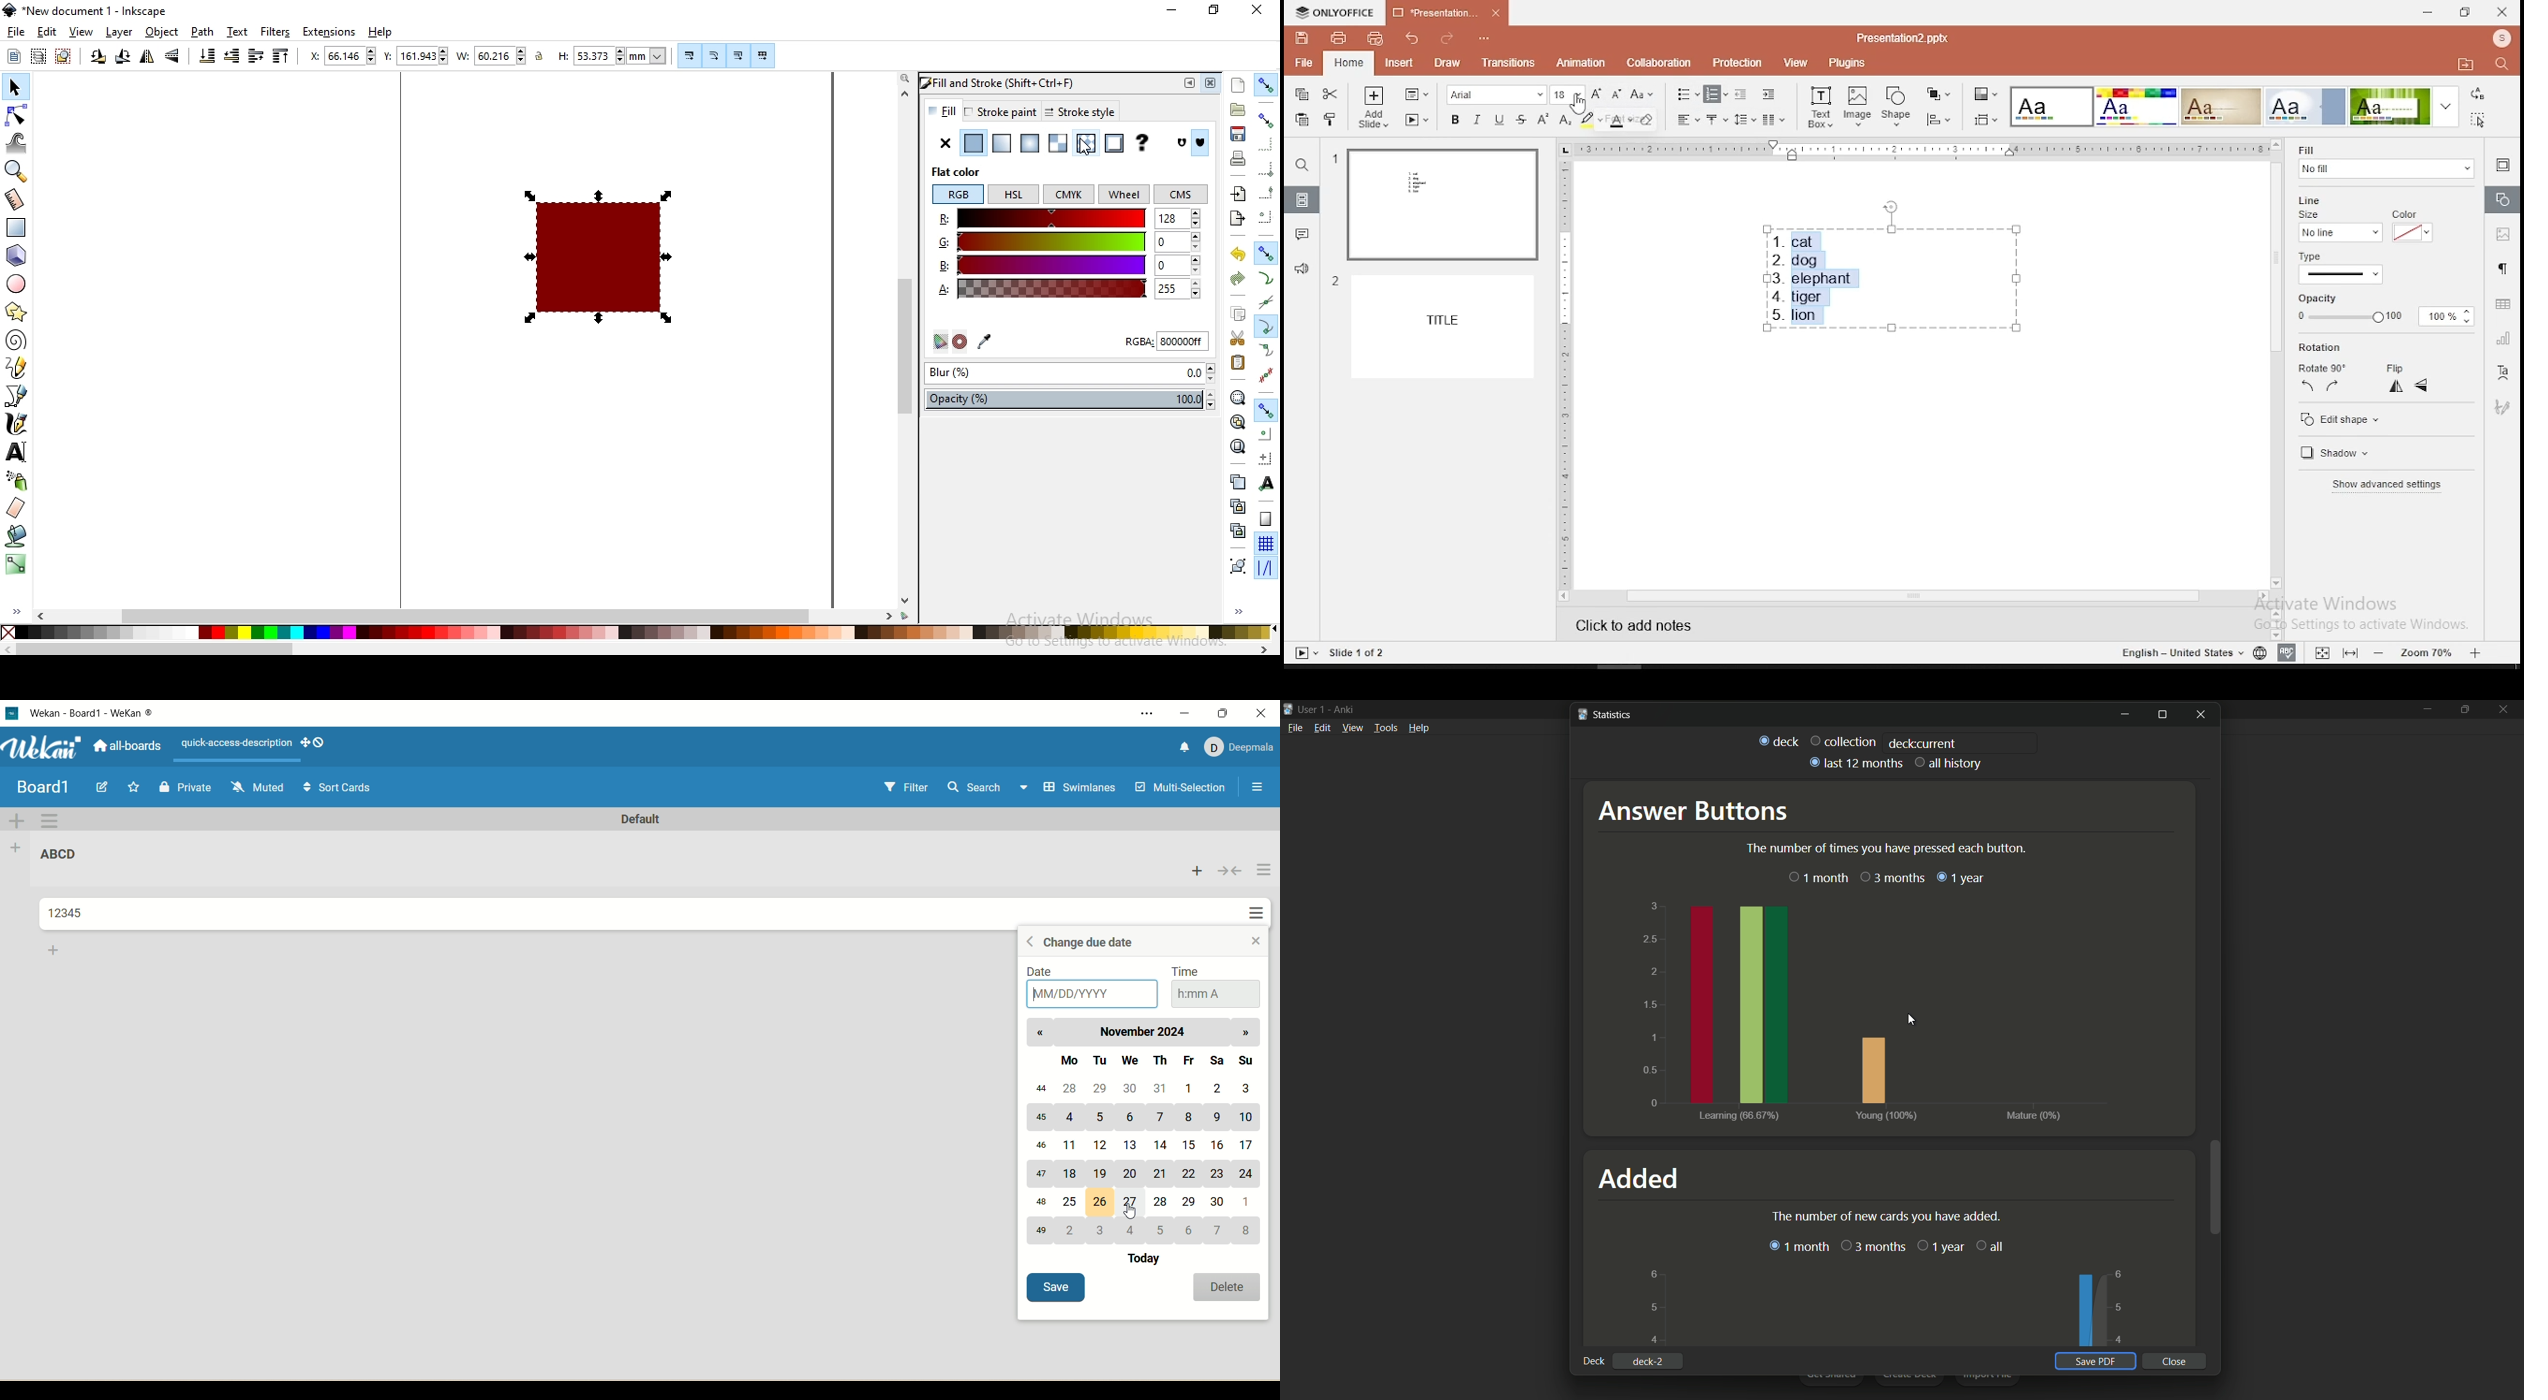  I want to click on english - united states, so click(2175, 652).